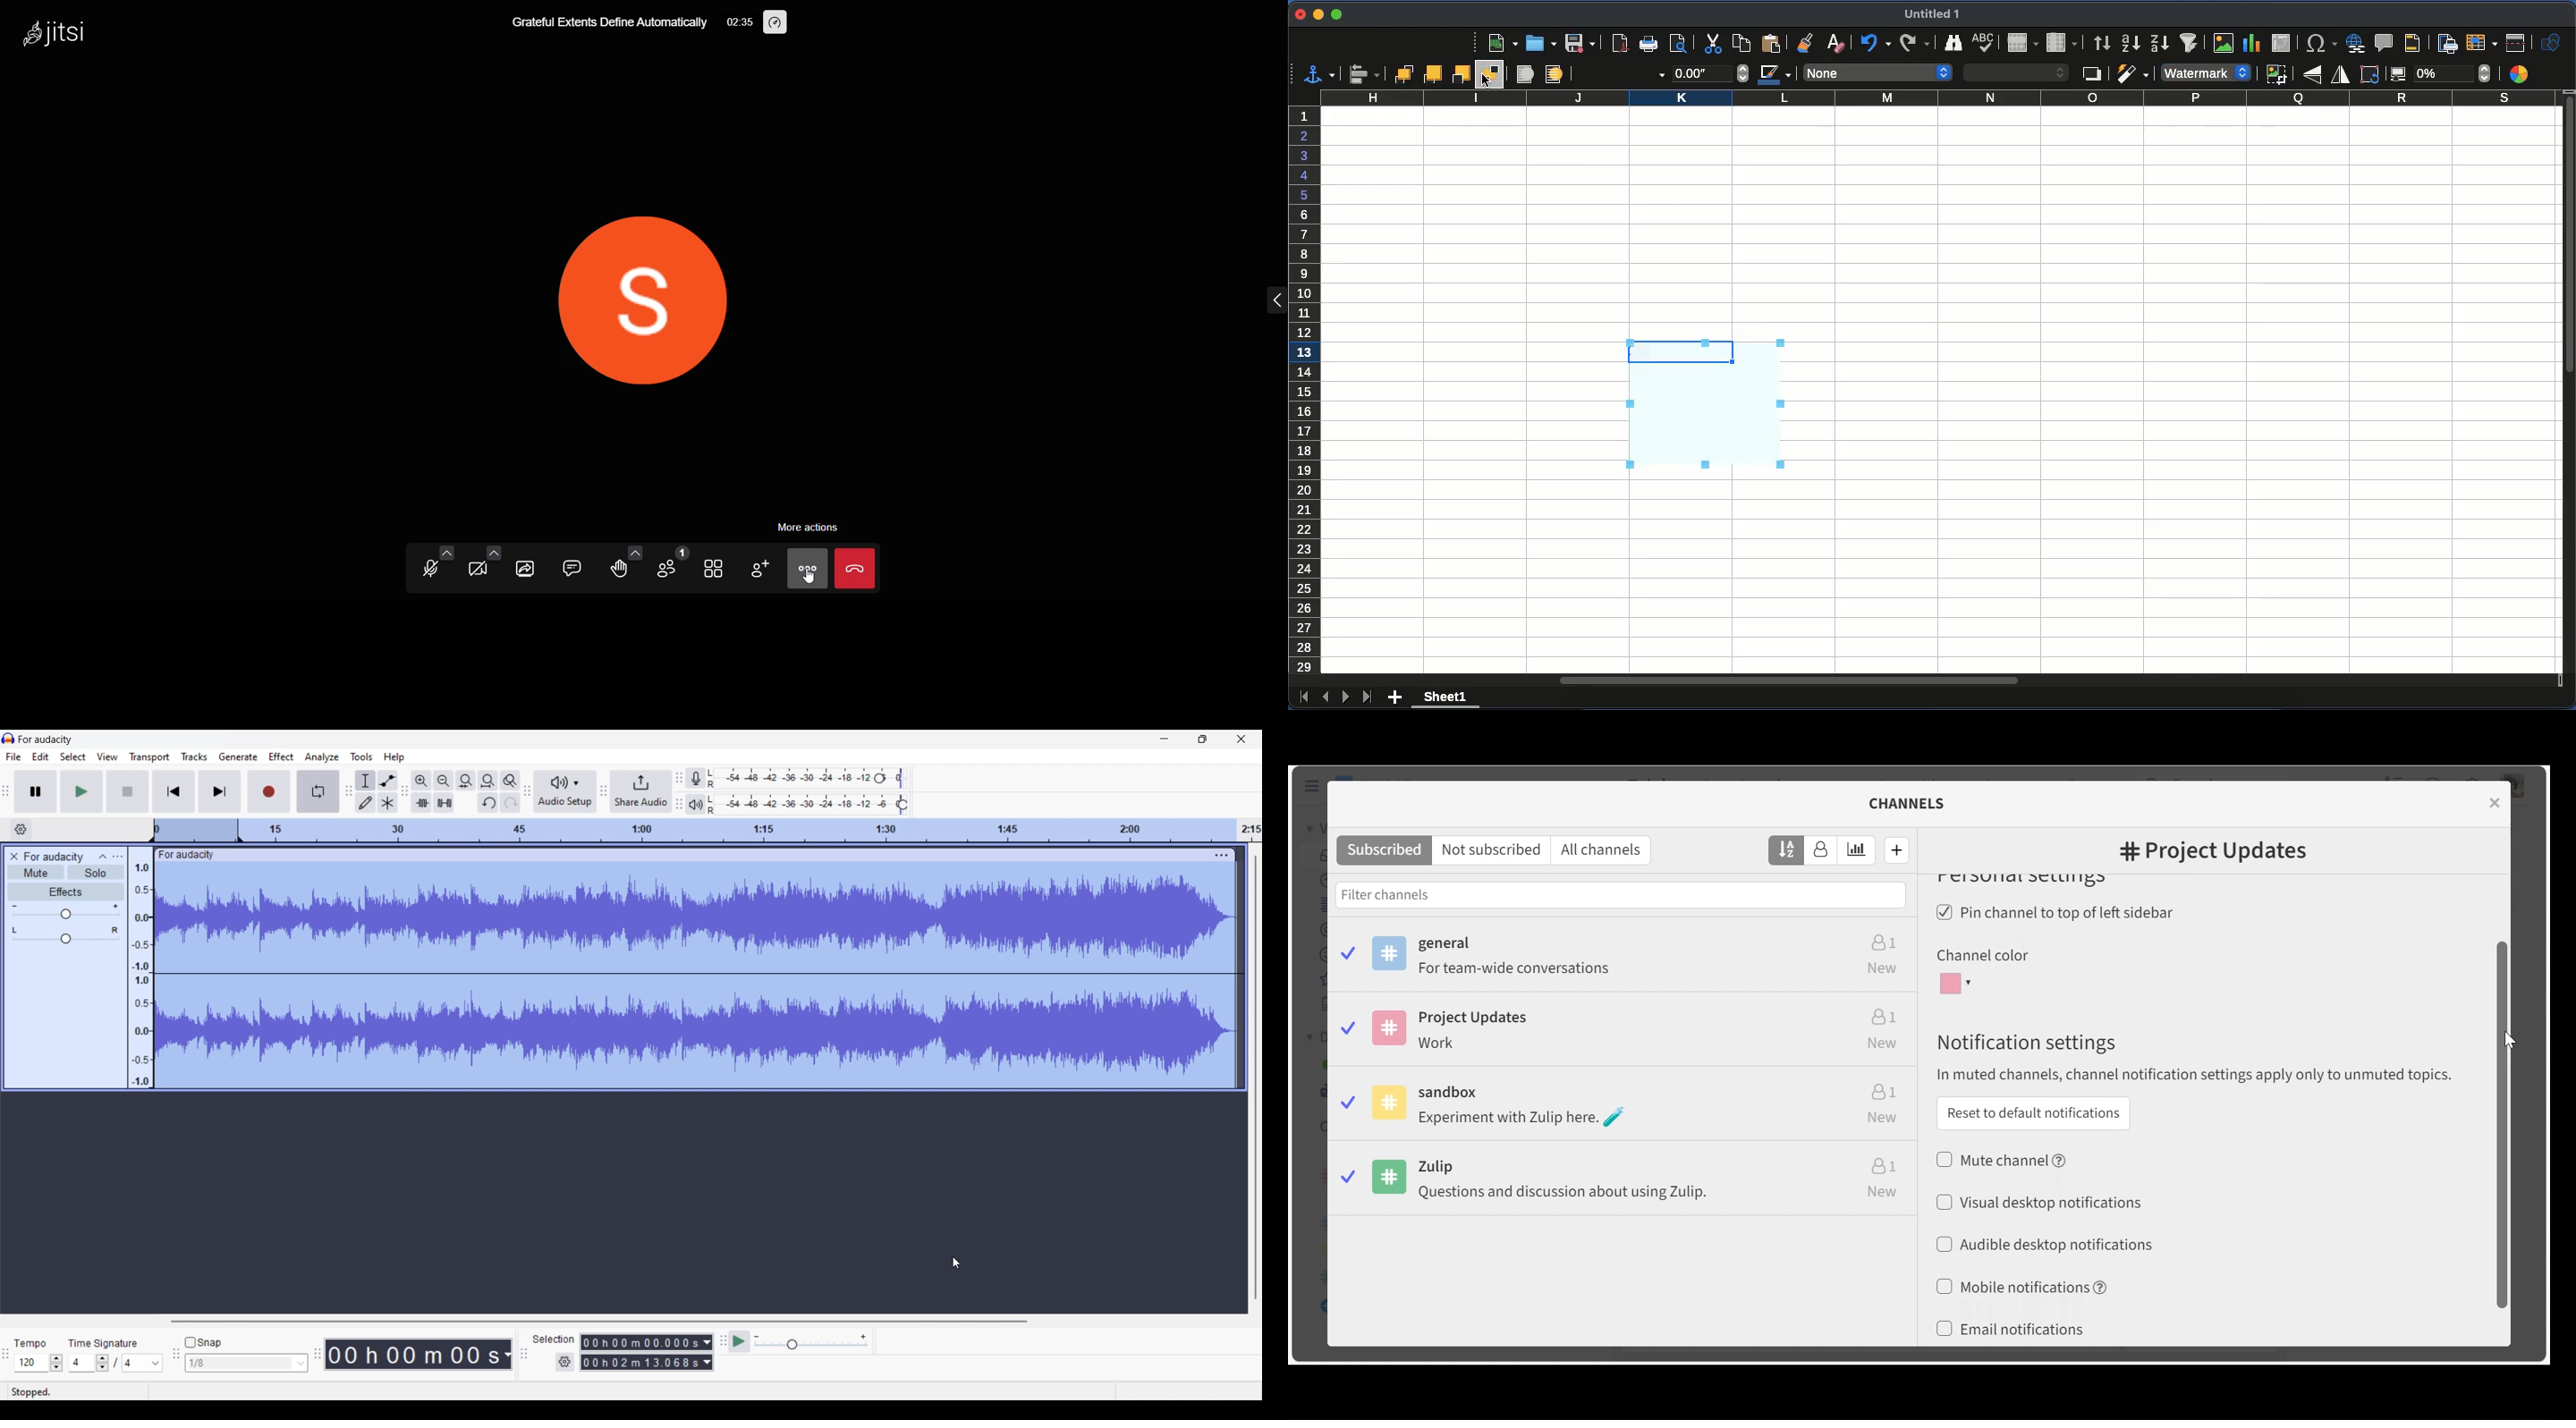 The width and height of the screenshot is (2576, 1428). I want to click on vertical scroll bar, so click(2568, 254).